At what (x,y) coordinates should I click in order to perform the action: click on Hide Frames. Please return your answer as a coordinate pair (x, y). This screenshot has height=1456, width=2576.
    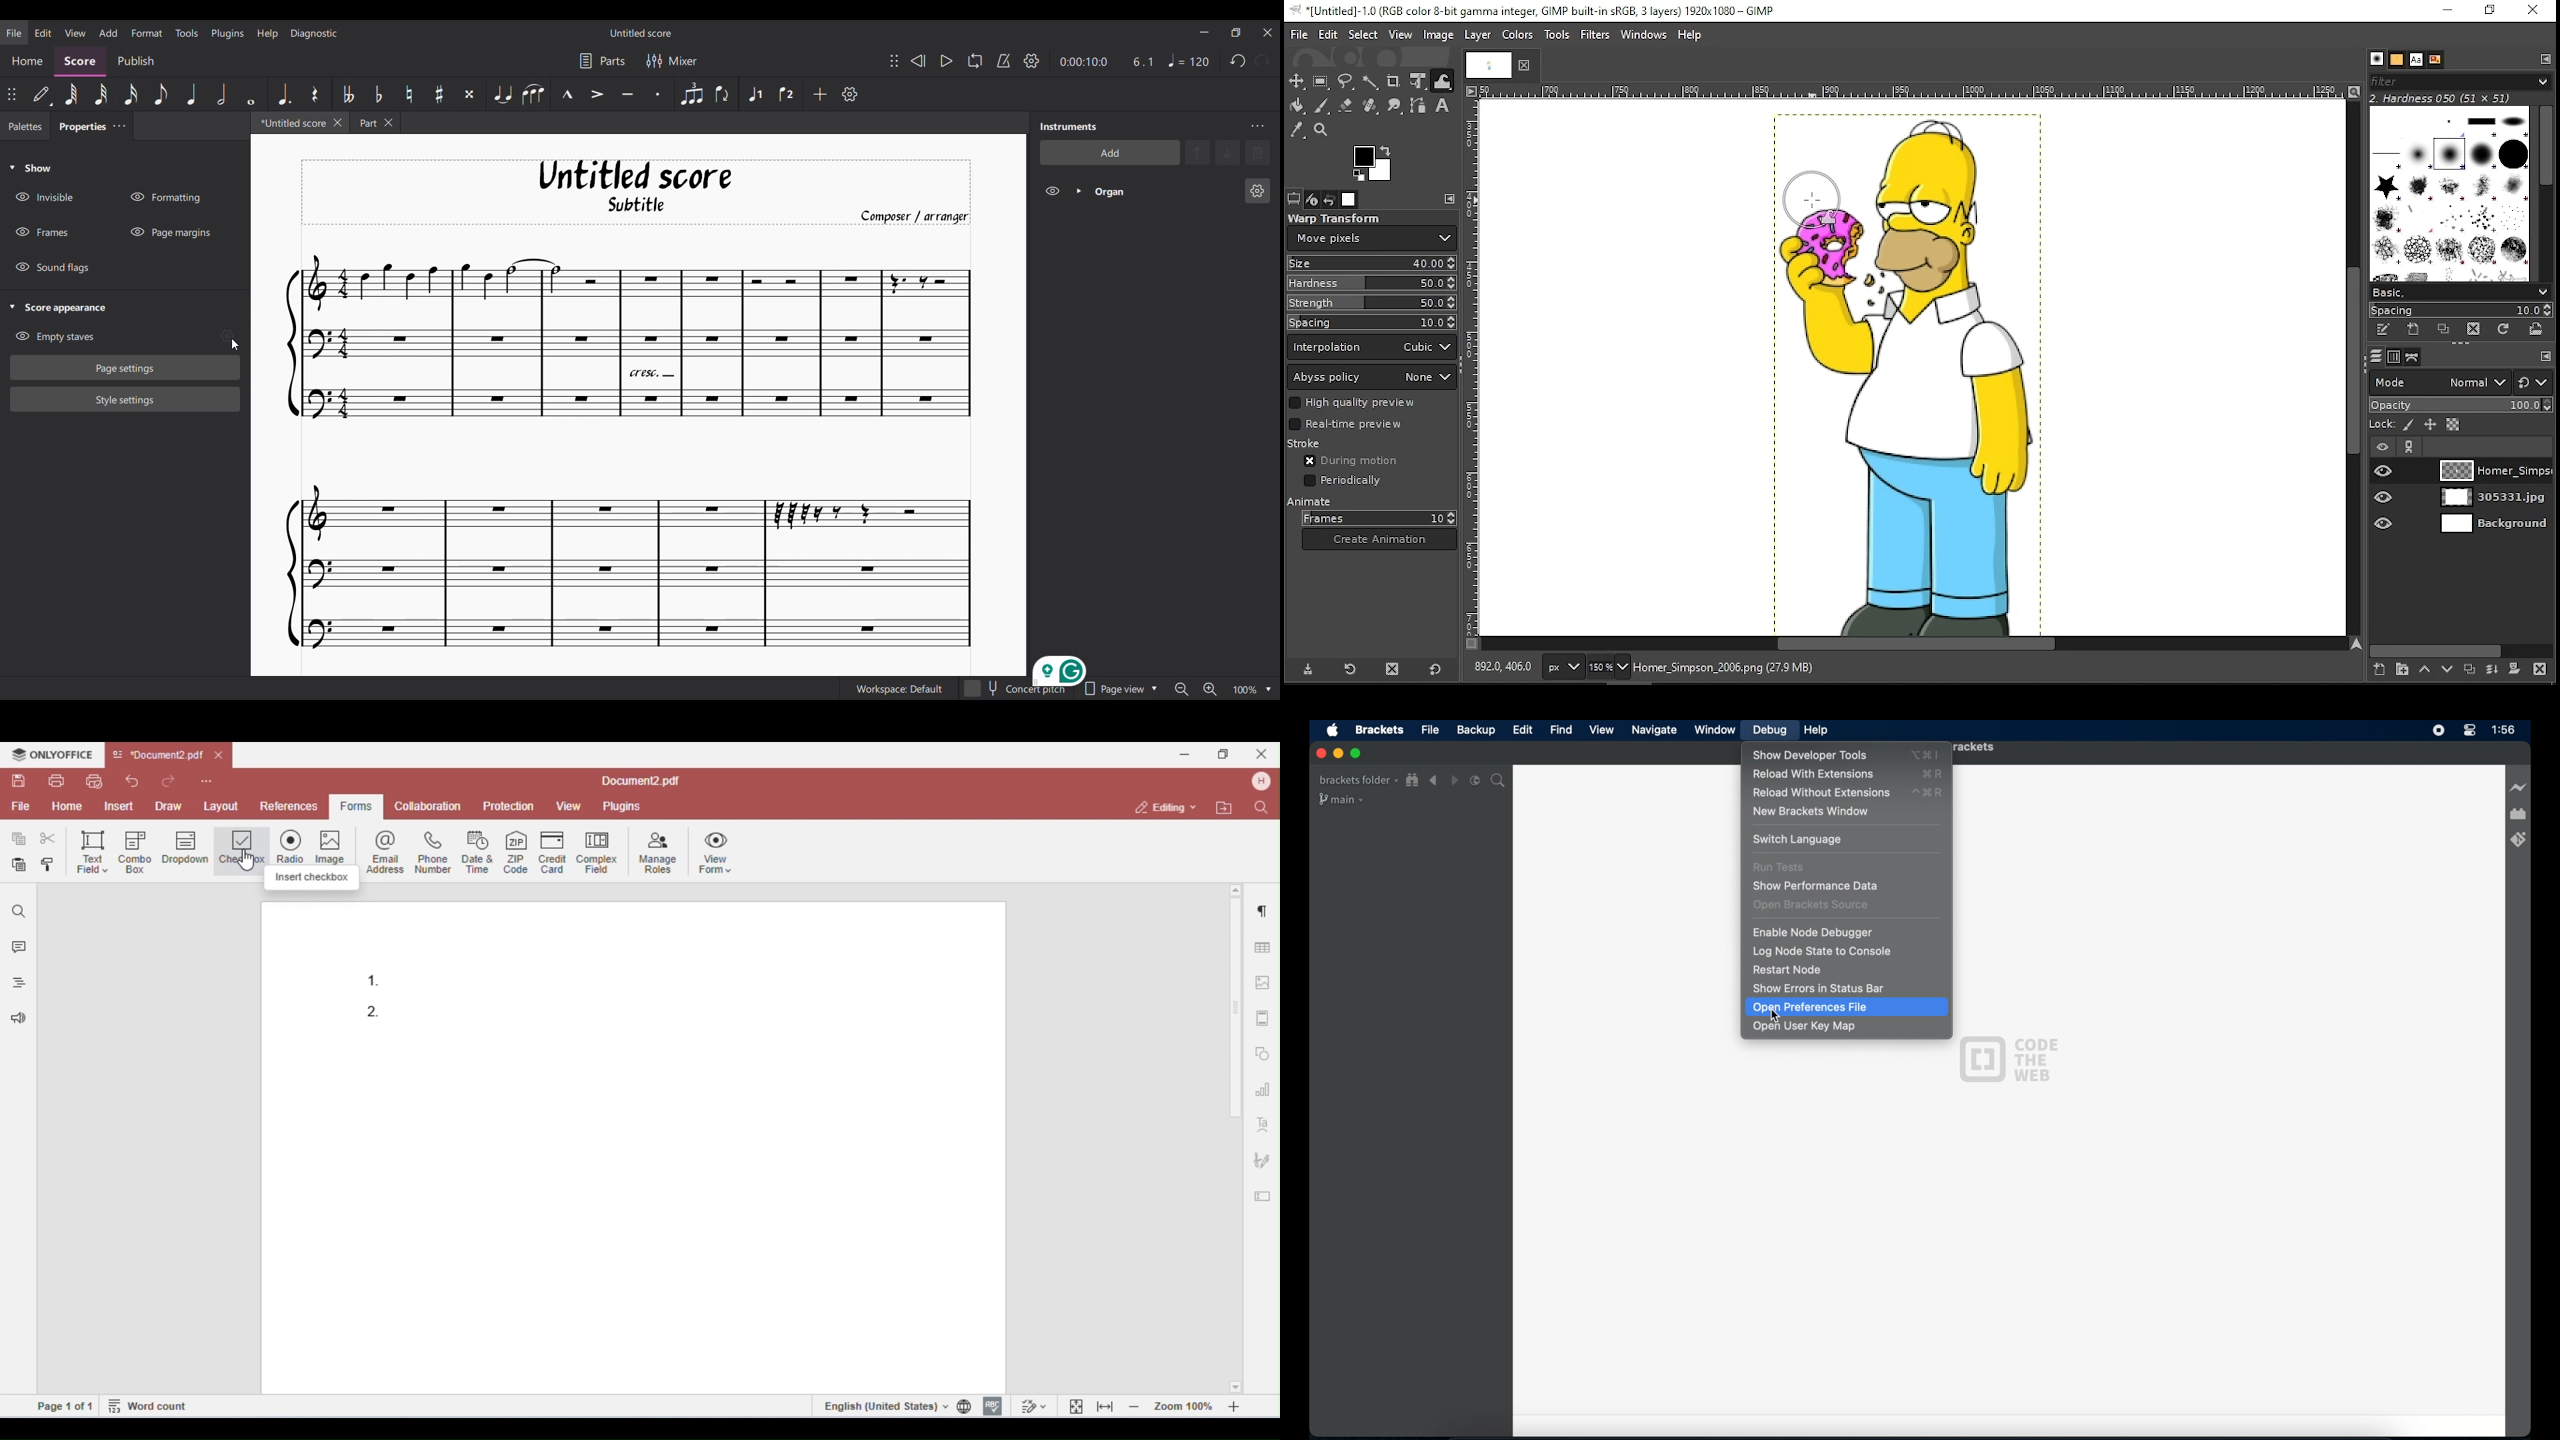
    Looking at the image, I should click on (42, 232).